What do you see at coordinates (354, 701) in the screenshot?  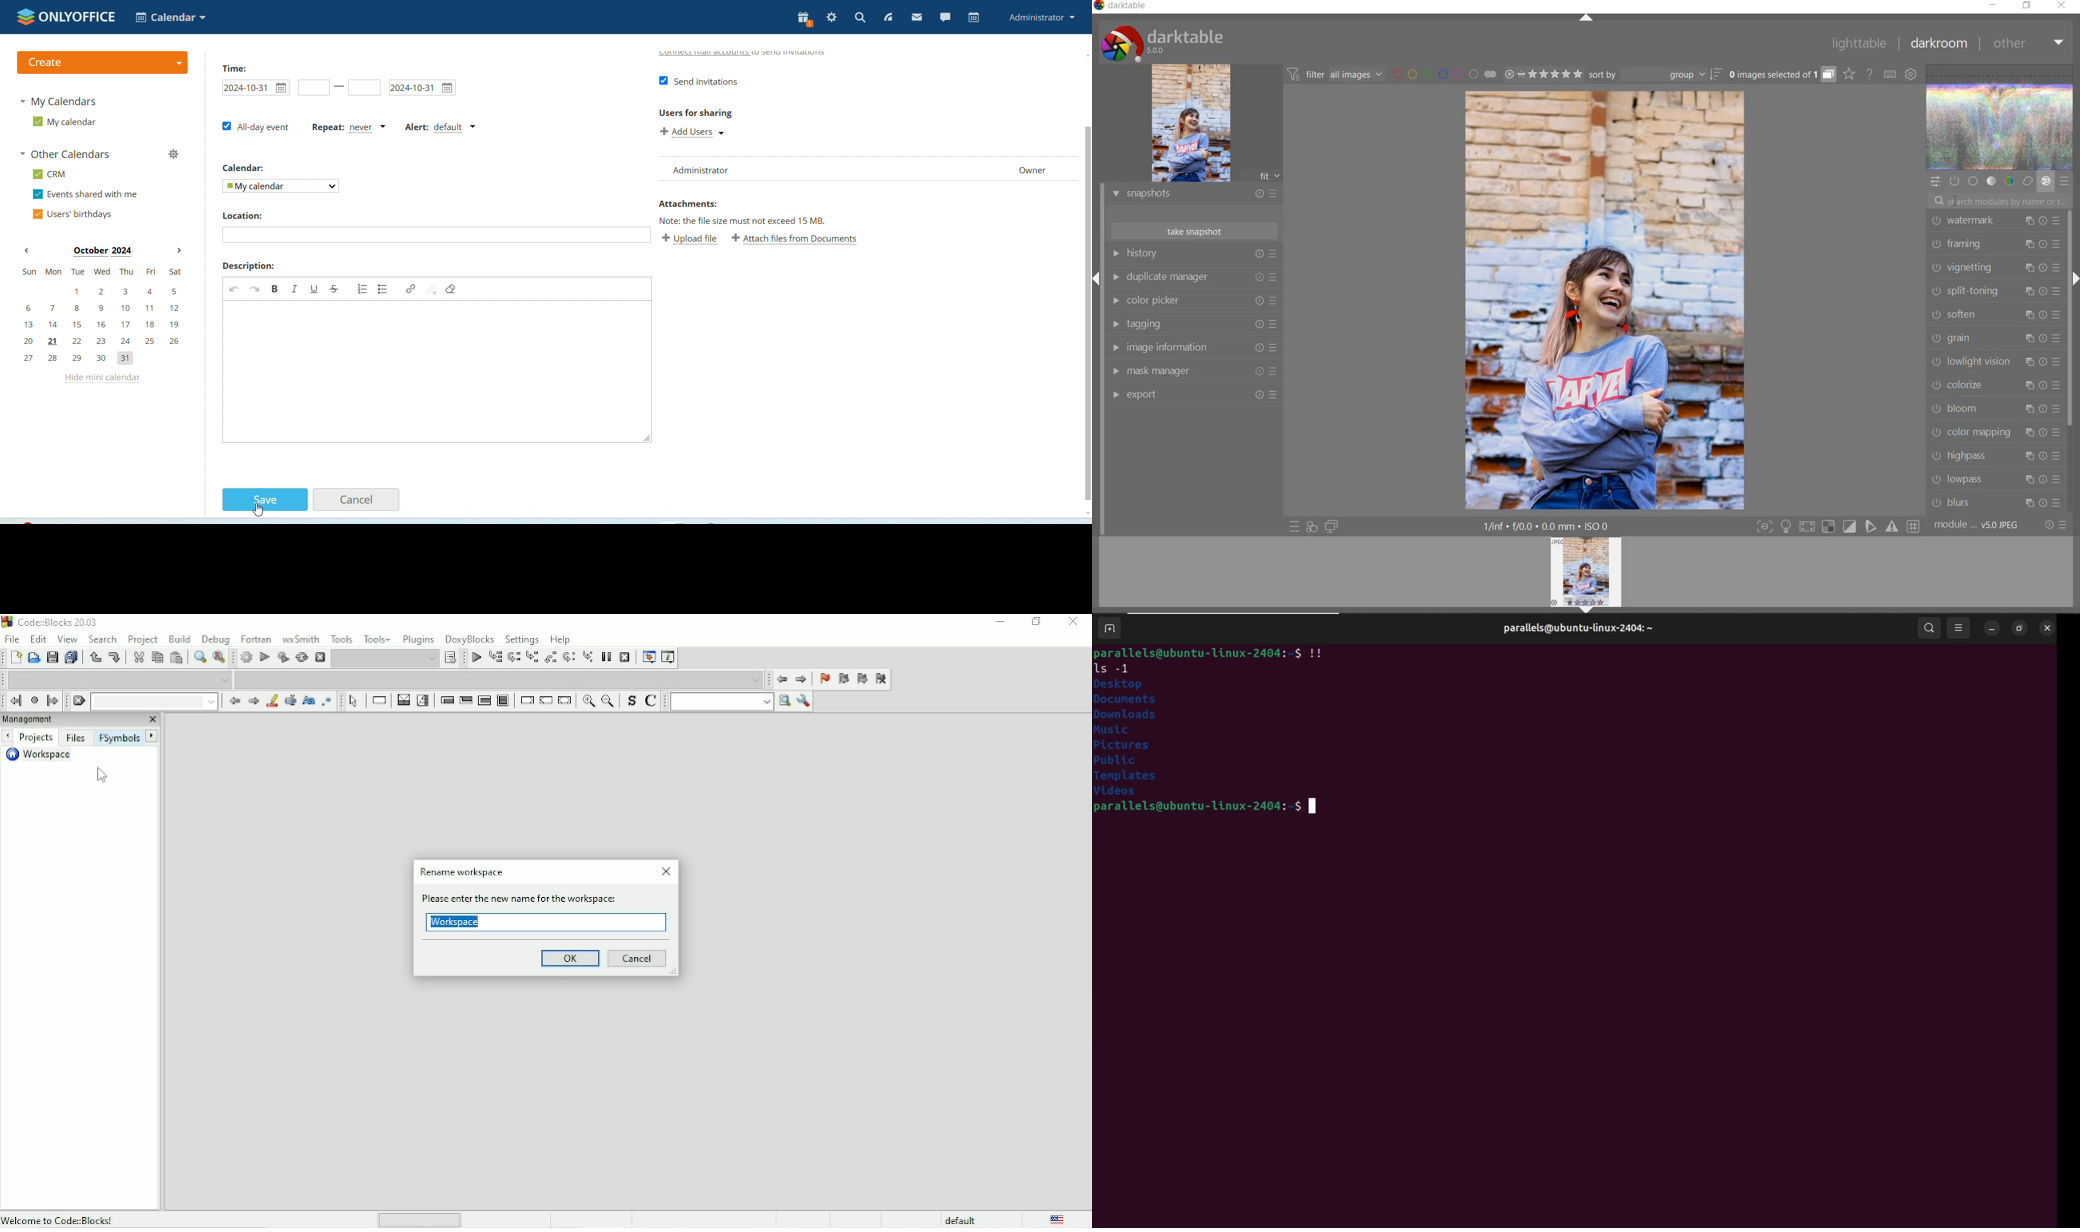 I see `Select` at bounding box center [354, 701].